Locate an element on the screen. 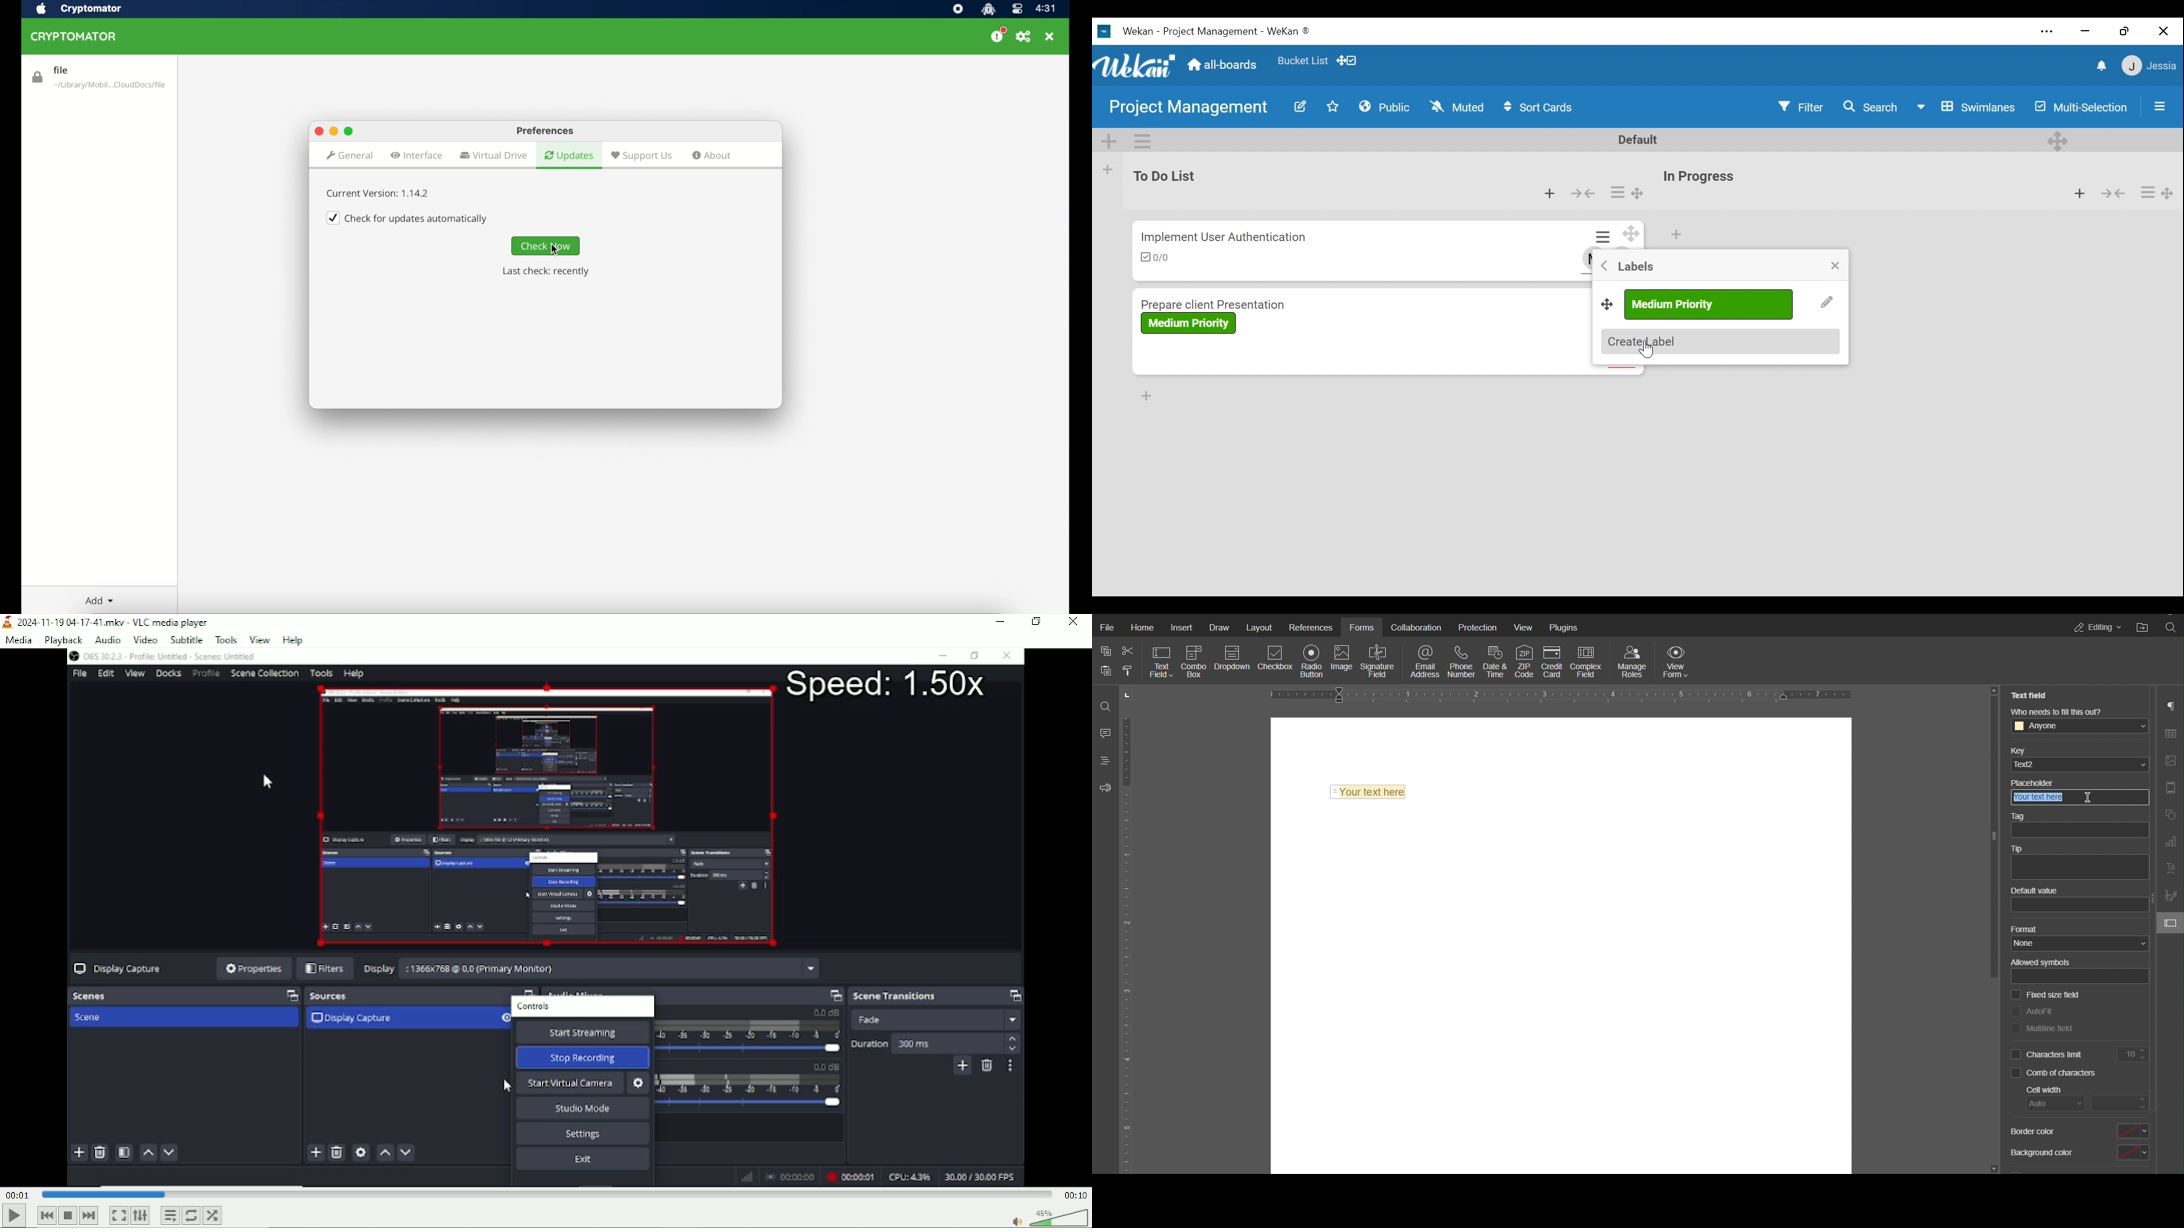 This screenshot has width=2184, height=1232. Swimlane actions is located at coordinates (1144, 139).